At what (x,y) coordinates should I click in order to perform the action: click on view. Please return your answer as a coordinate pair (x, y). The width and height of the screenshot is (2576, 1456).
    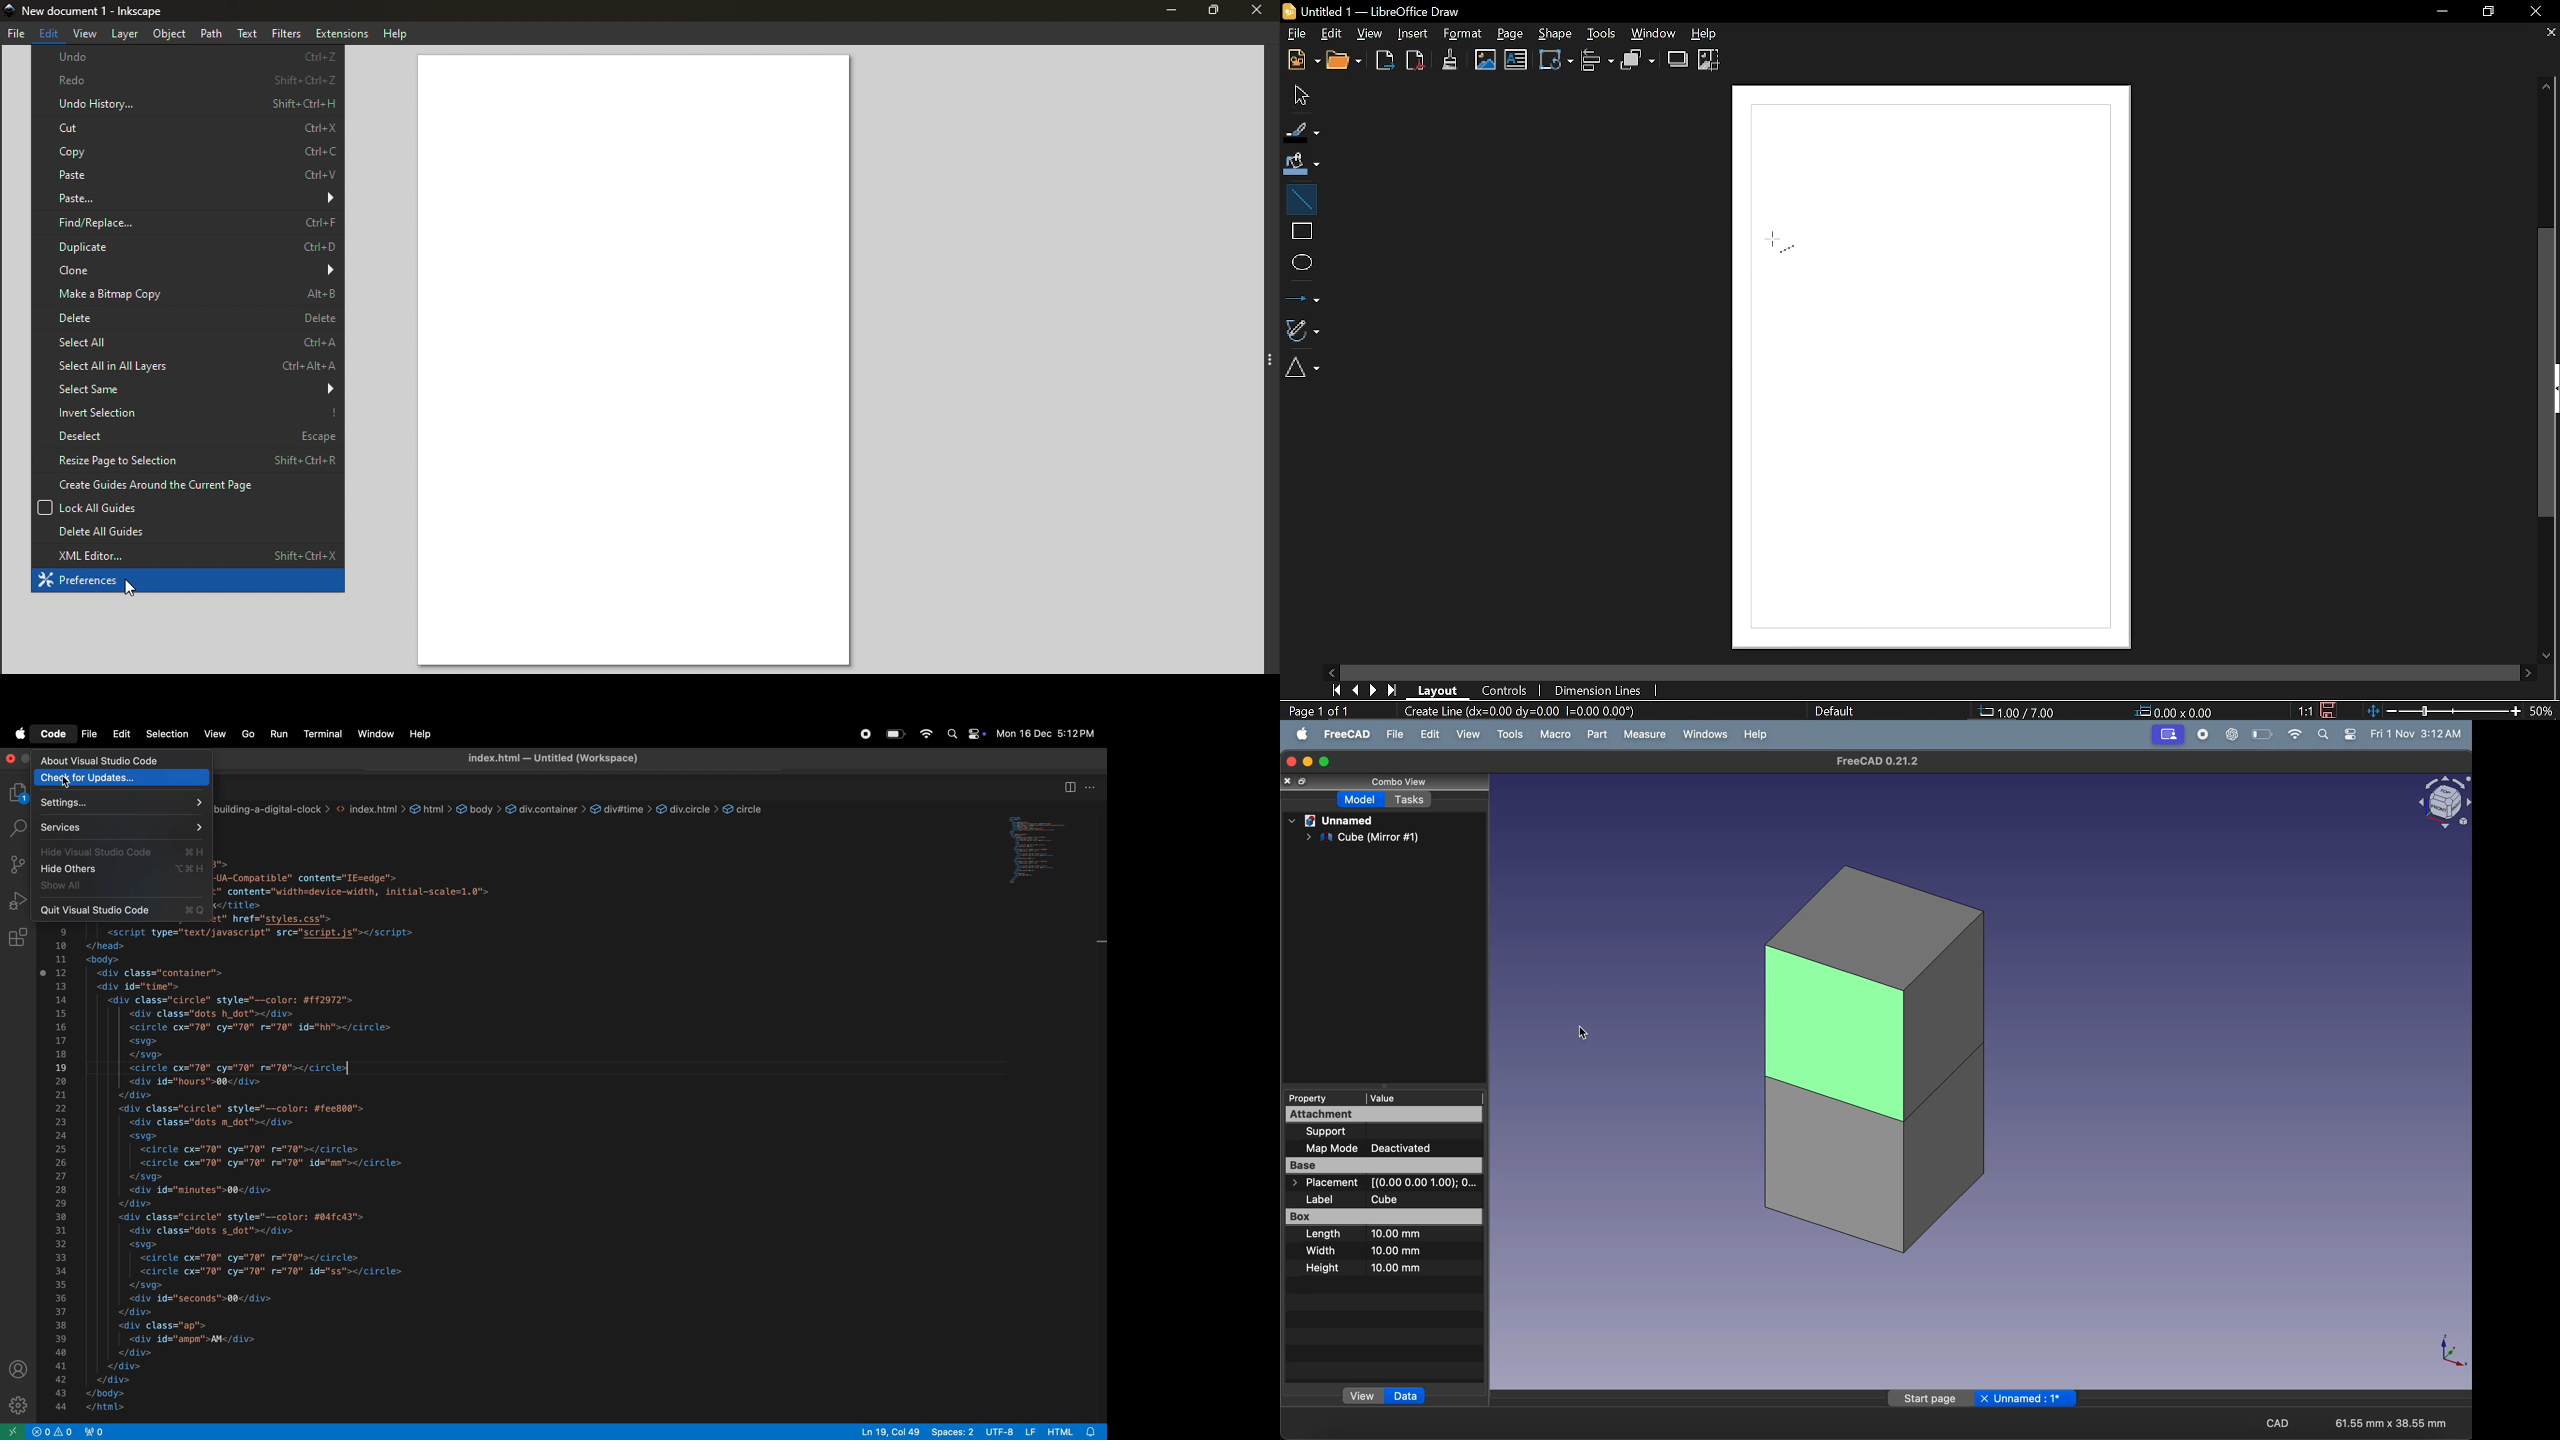
    Looking at the image, I should click on (1468, 734).